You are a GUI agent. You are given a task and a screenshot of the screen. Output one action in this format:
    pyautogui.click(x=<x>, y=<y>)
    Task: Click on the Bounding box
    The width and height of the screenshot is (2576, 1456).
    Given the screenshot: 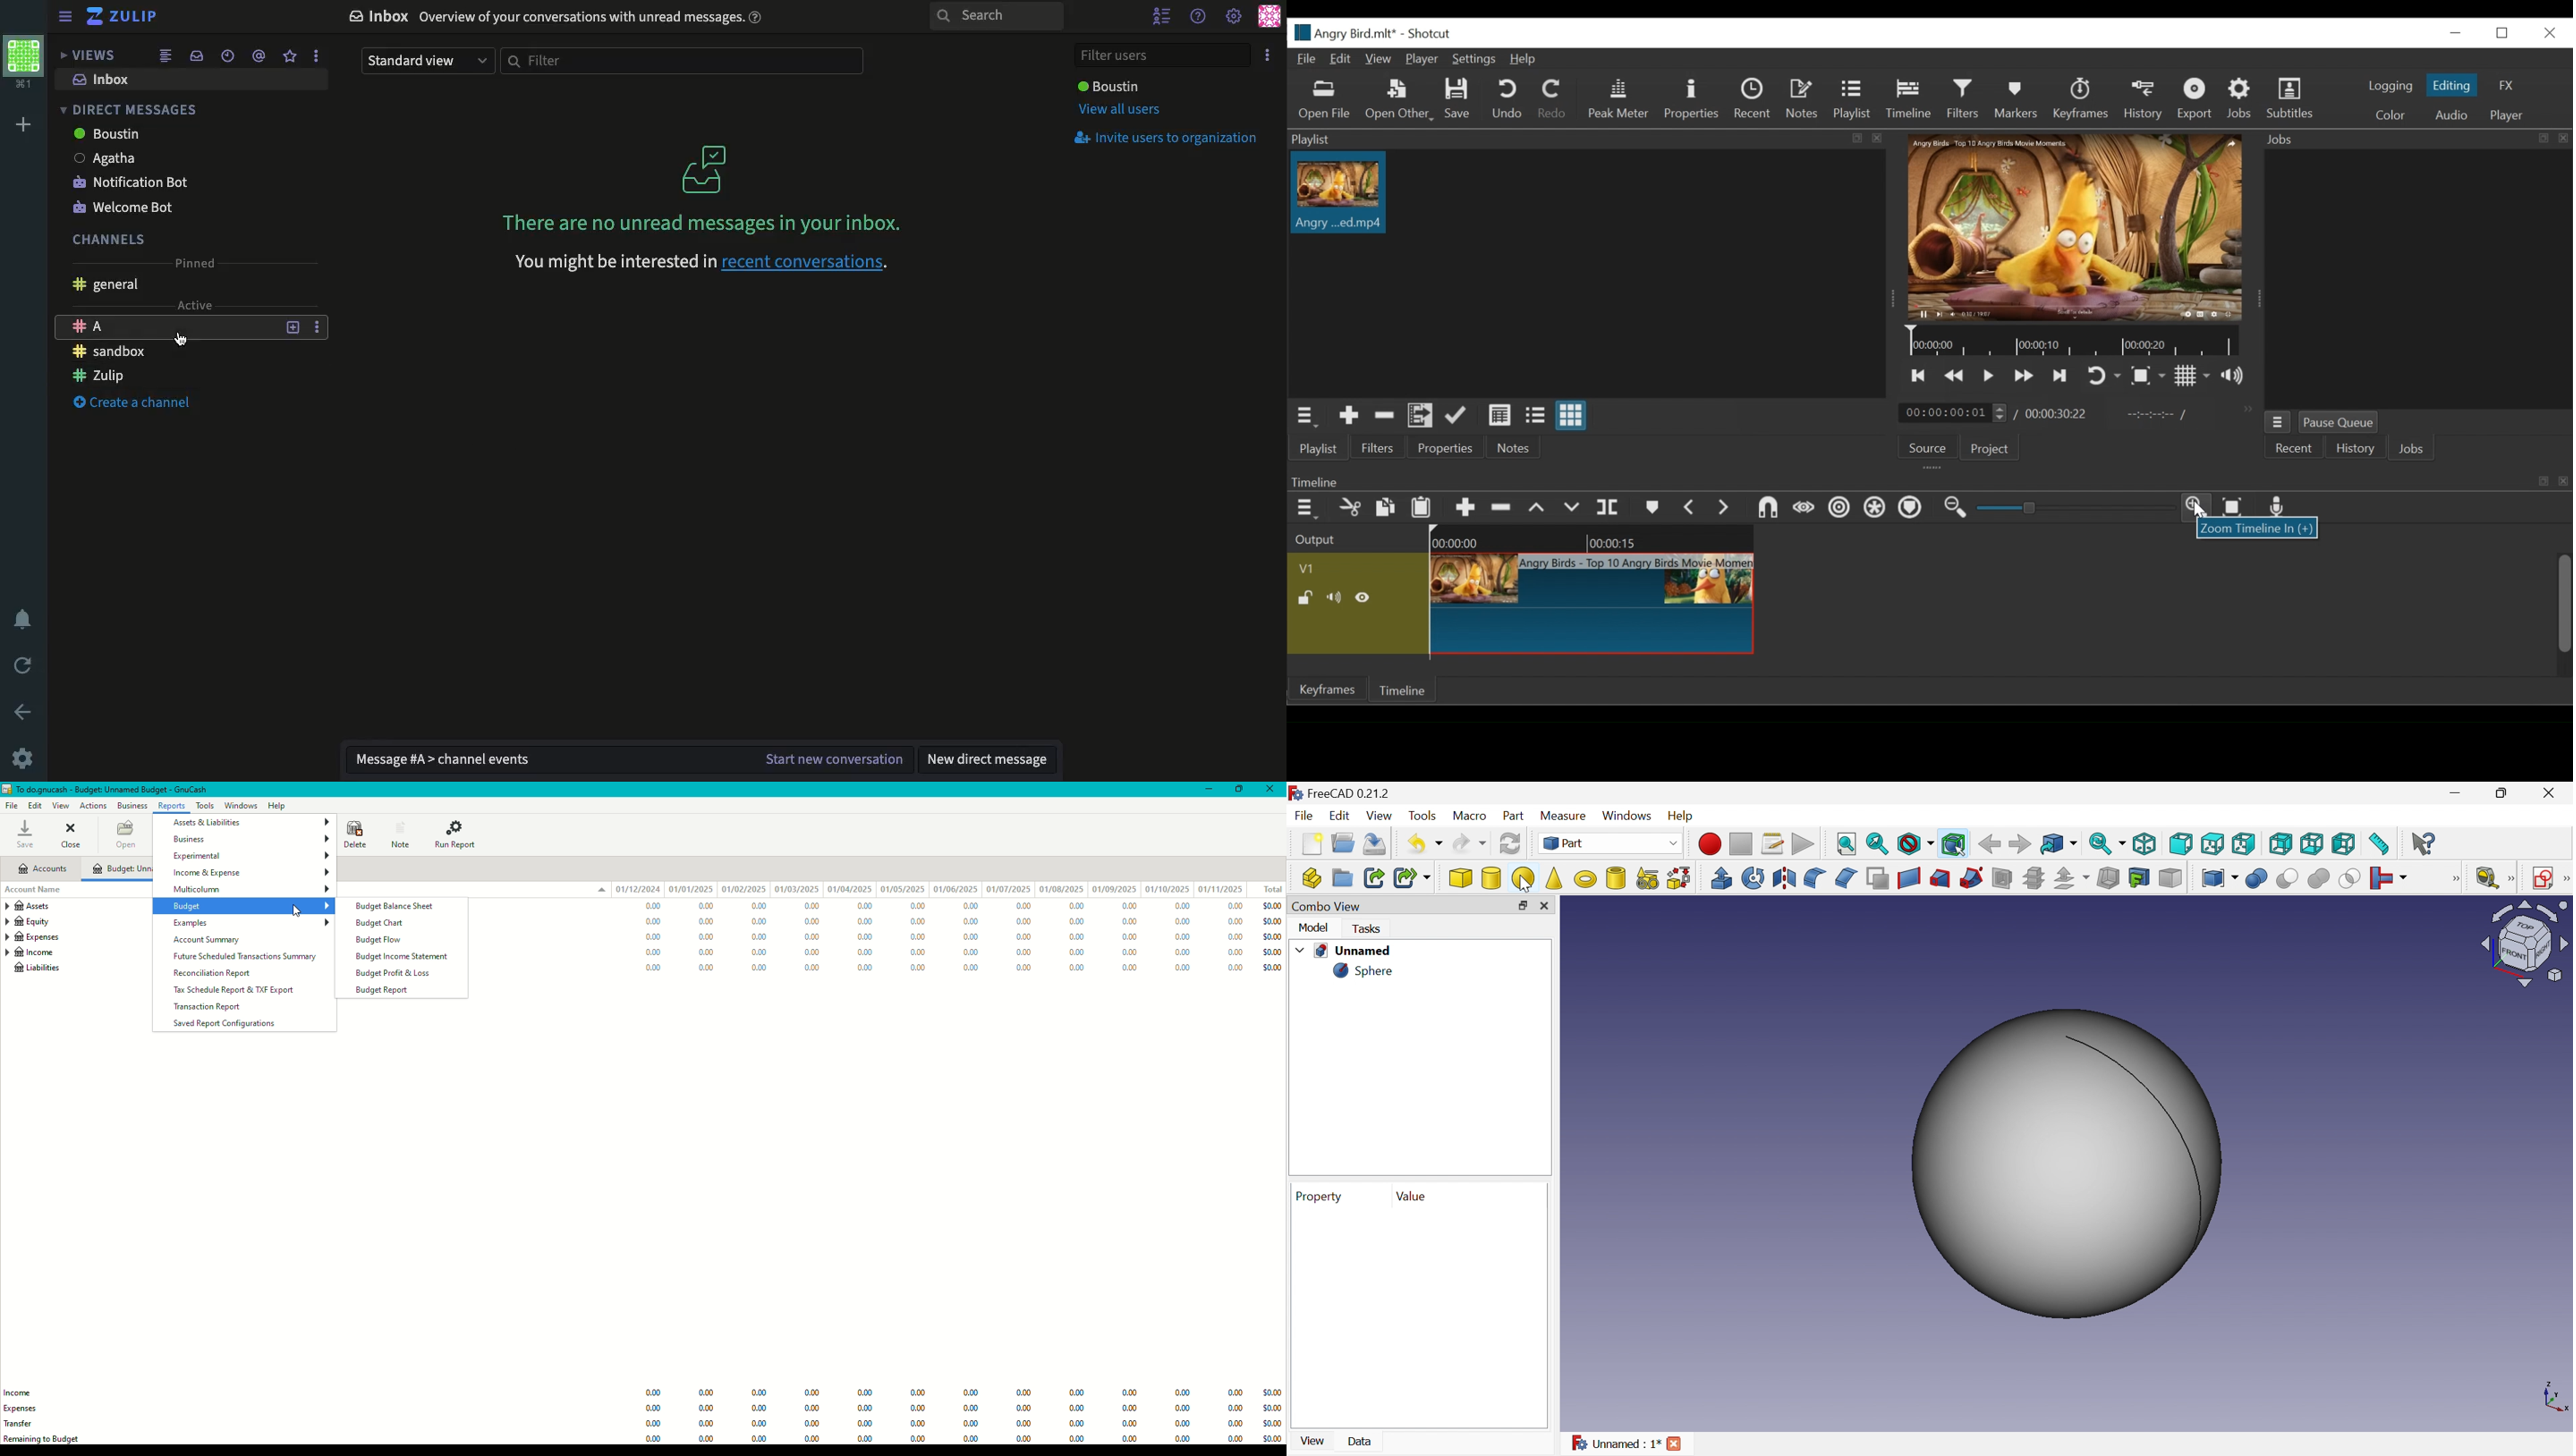 What is the action you would take?
    pyautogui.click(x=1955, y=845)
    